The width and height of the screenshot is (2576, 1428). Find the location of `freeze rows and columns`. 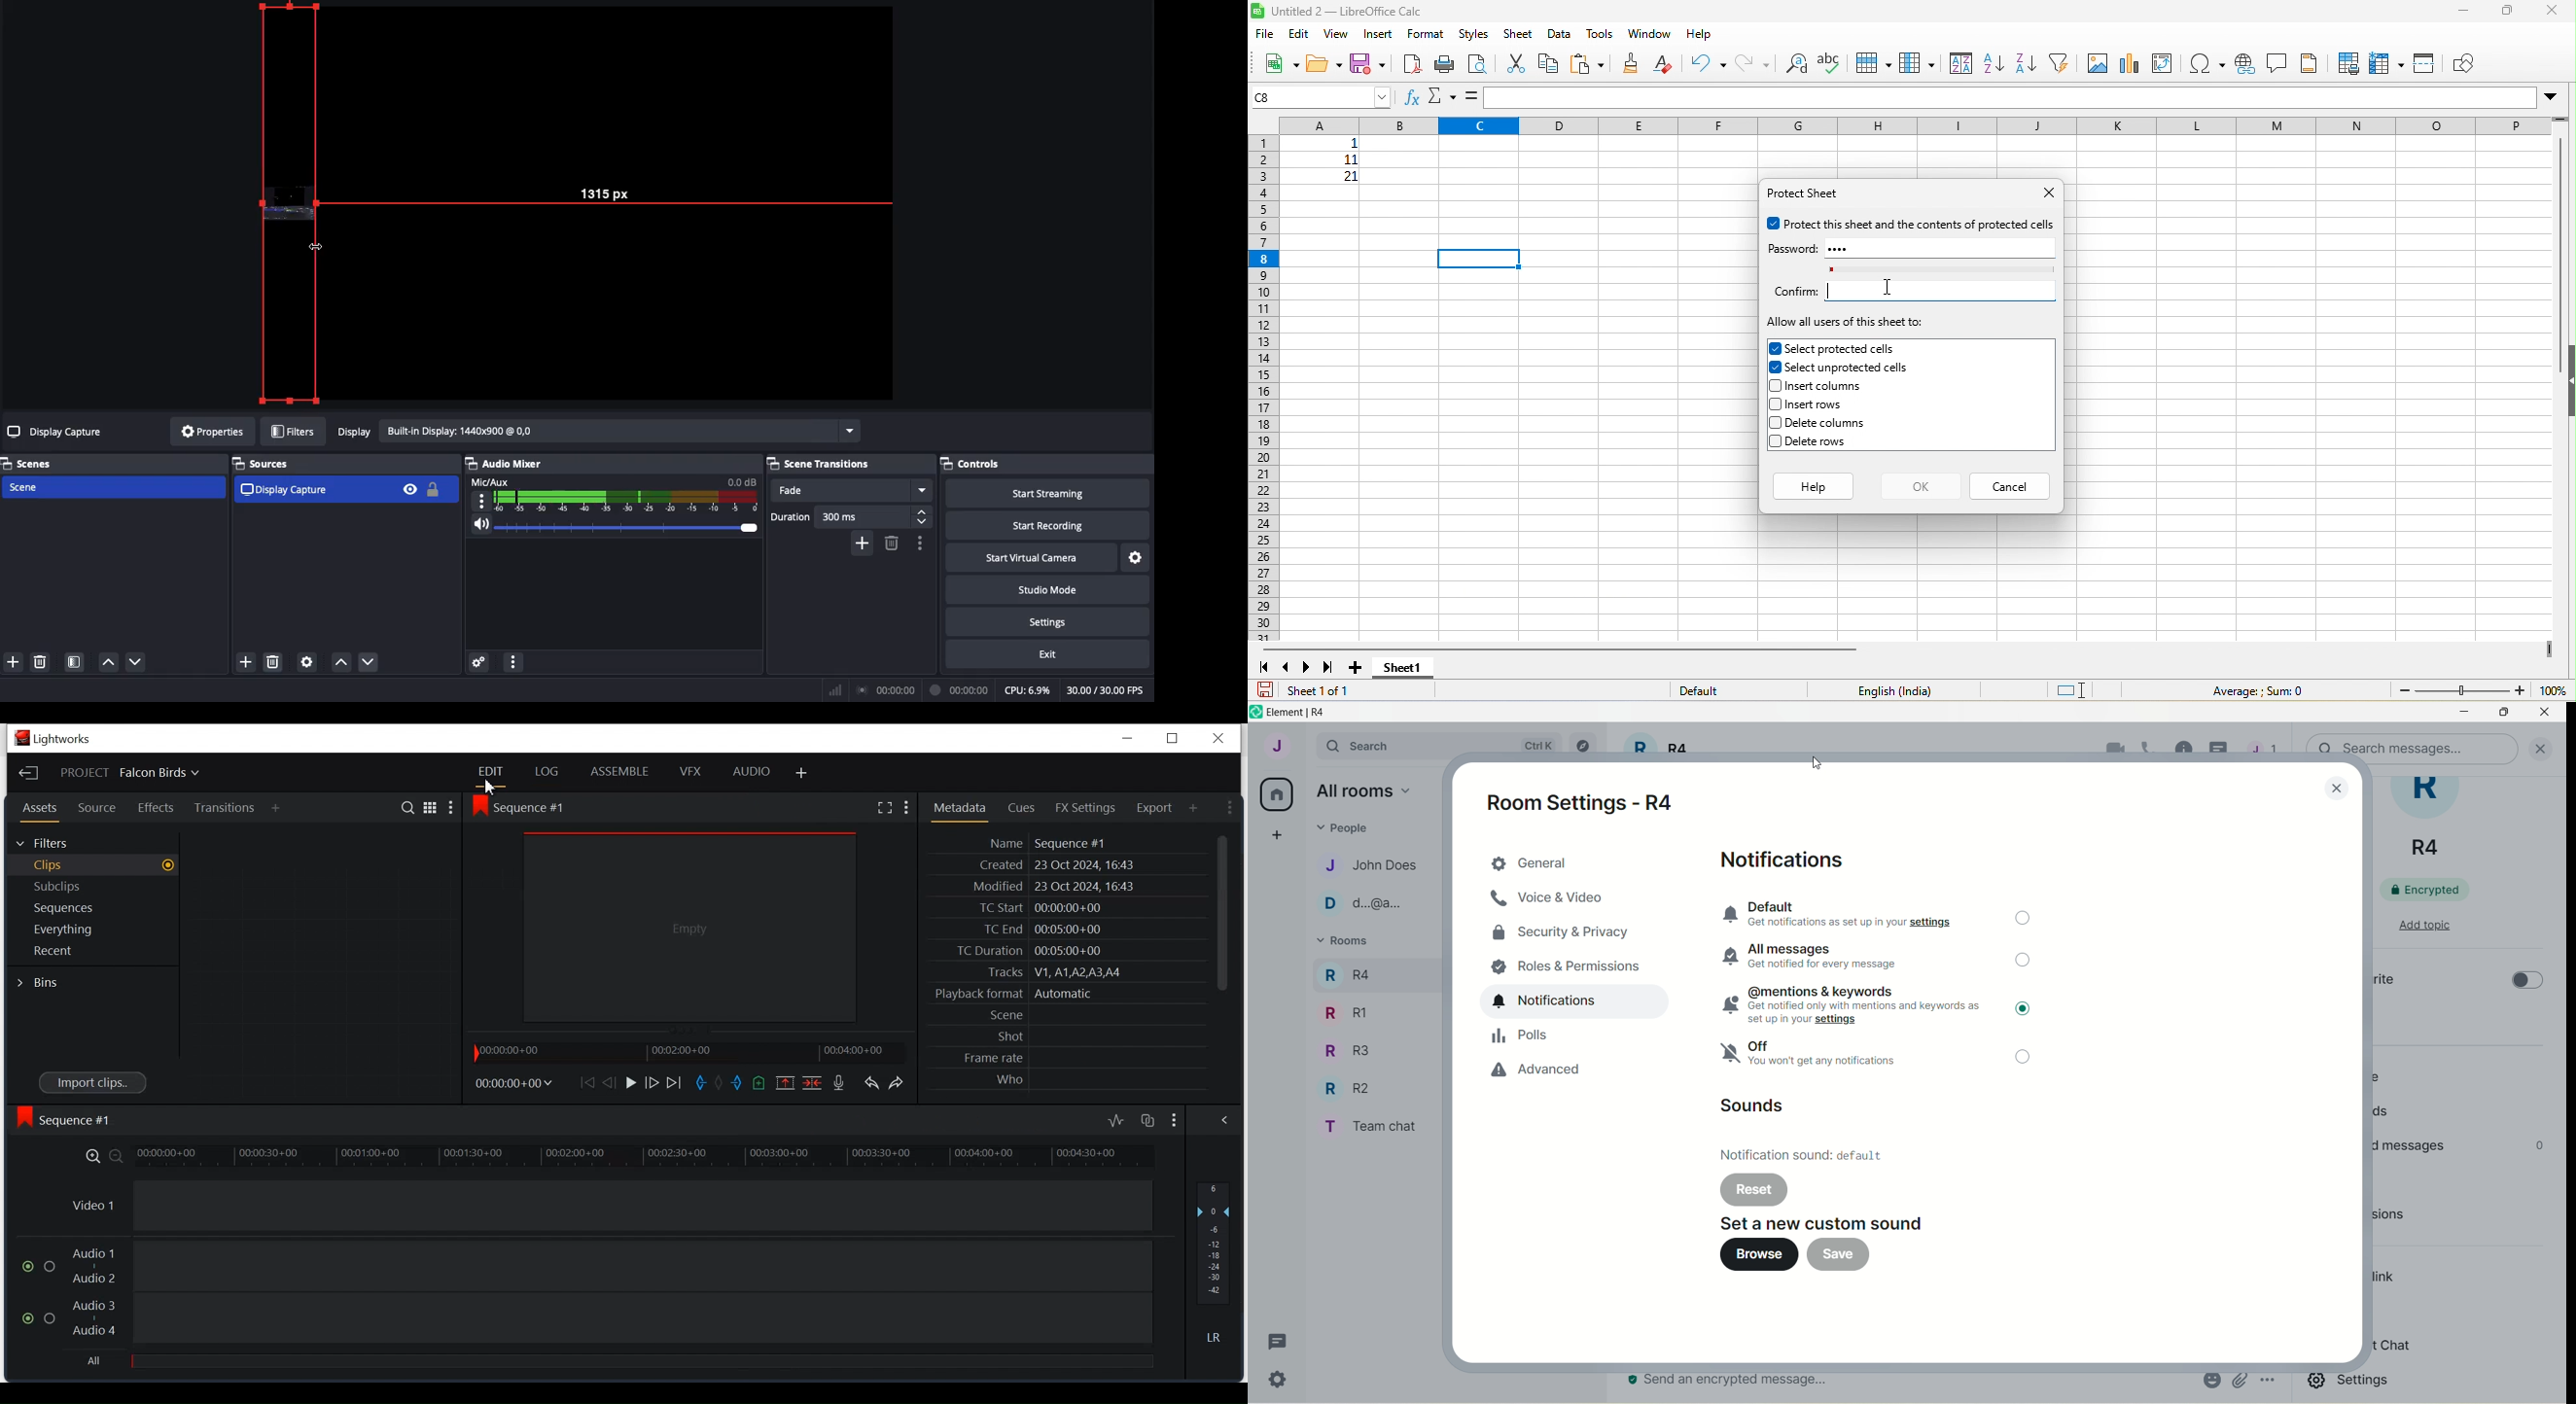

freeze rows and columns is located at coordinates (2385, 63).